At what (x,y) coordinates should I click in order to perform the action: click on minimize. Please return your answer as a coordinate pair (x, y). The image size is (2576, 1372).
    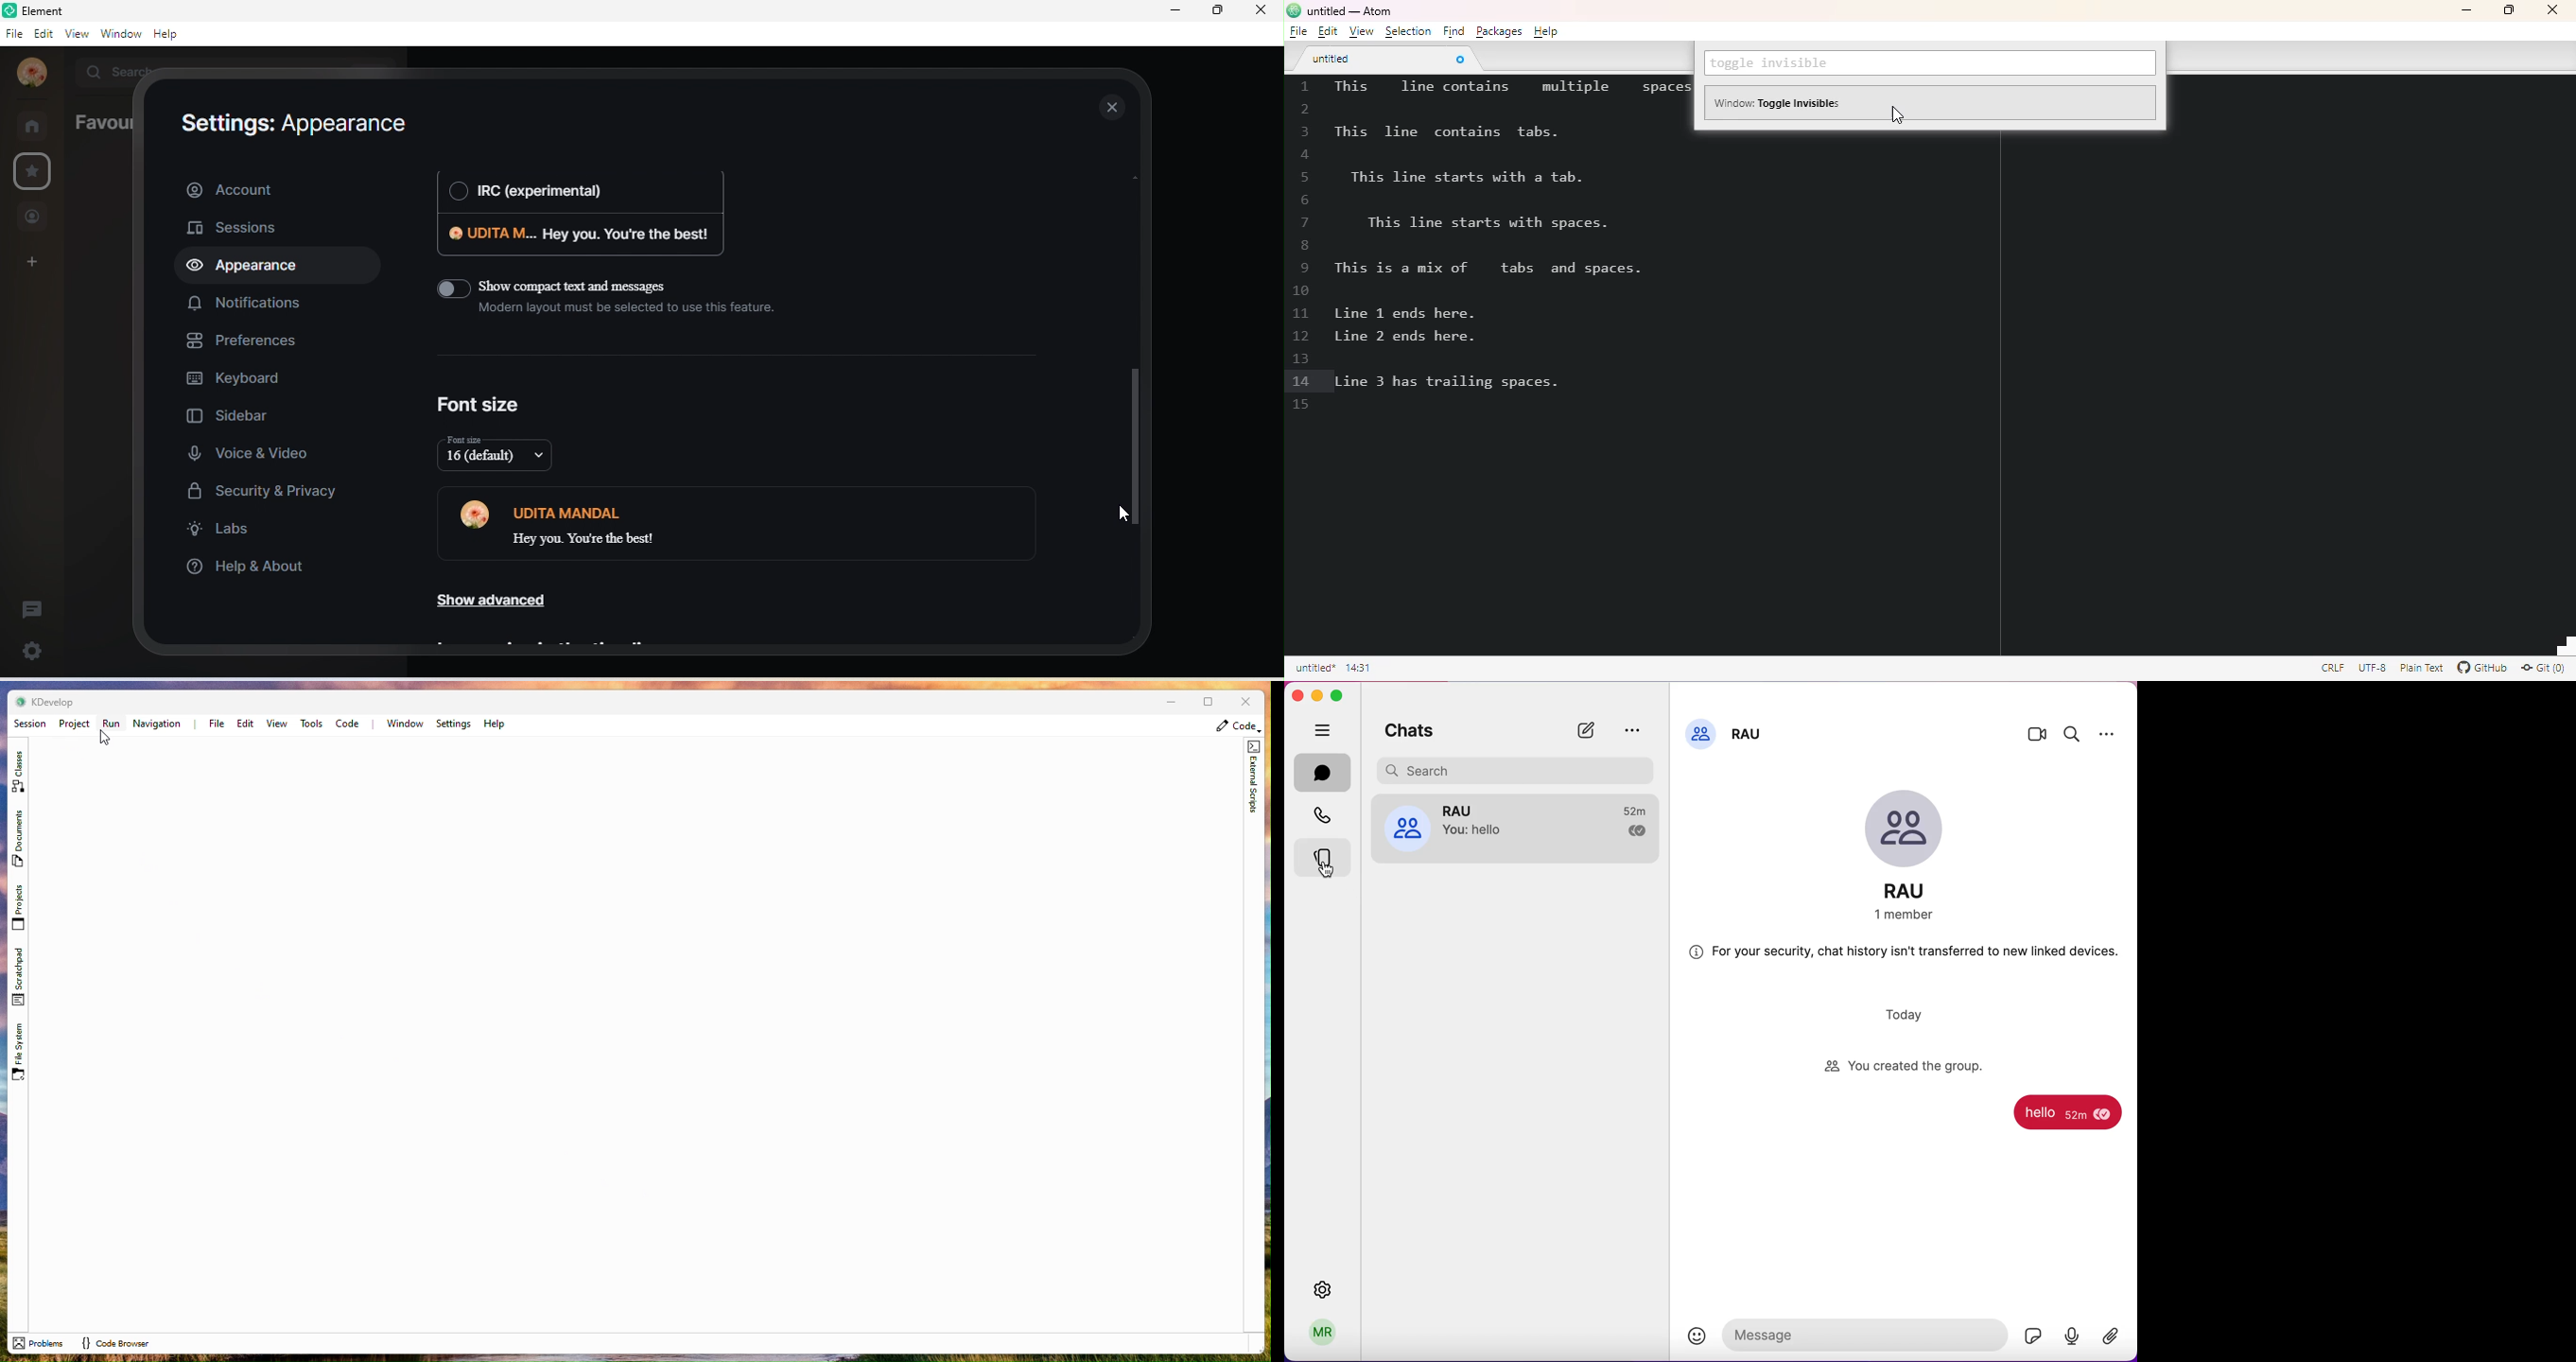
    Looking at the image, I should click on (1176, 11).